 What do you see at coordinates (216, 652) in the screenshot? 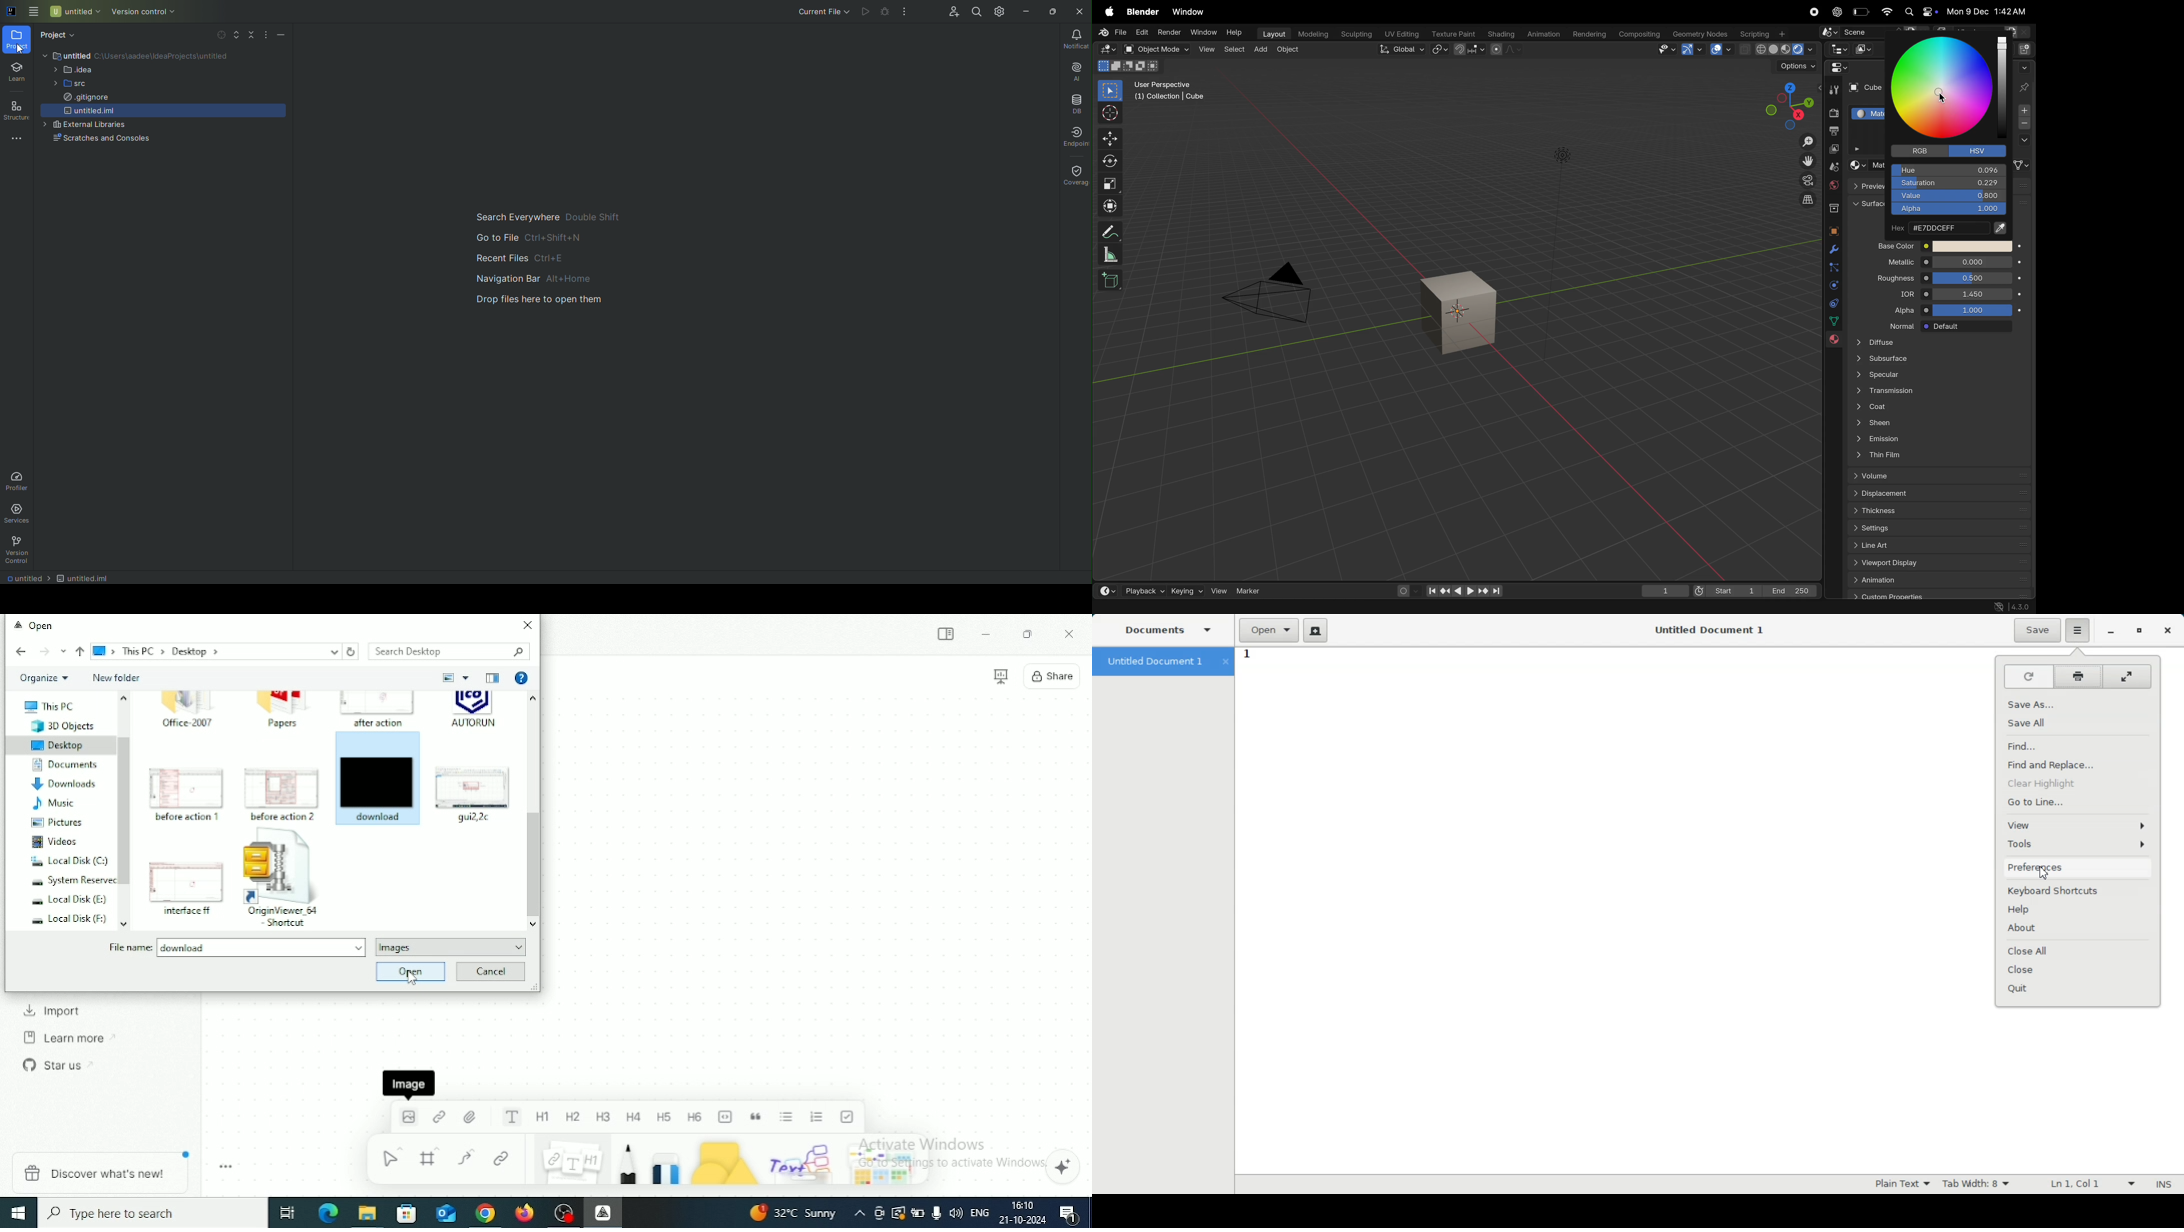
I see `This PC > Desktop >` at bounding box center [216, 652].